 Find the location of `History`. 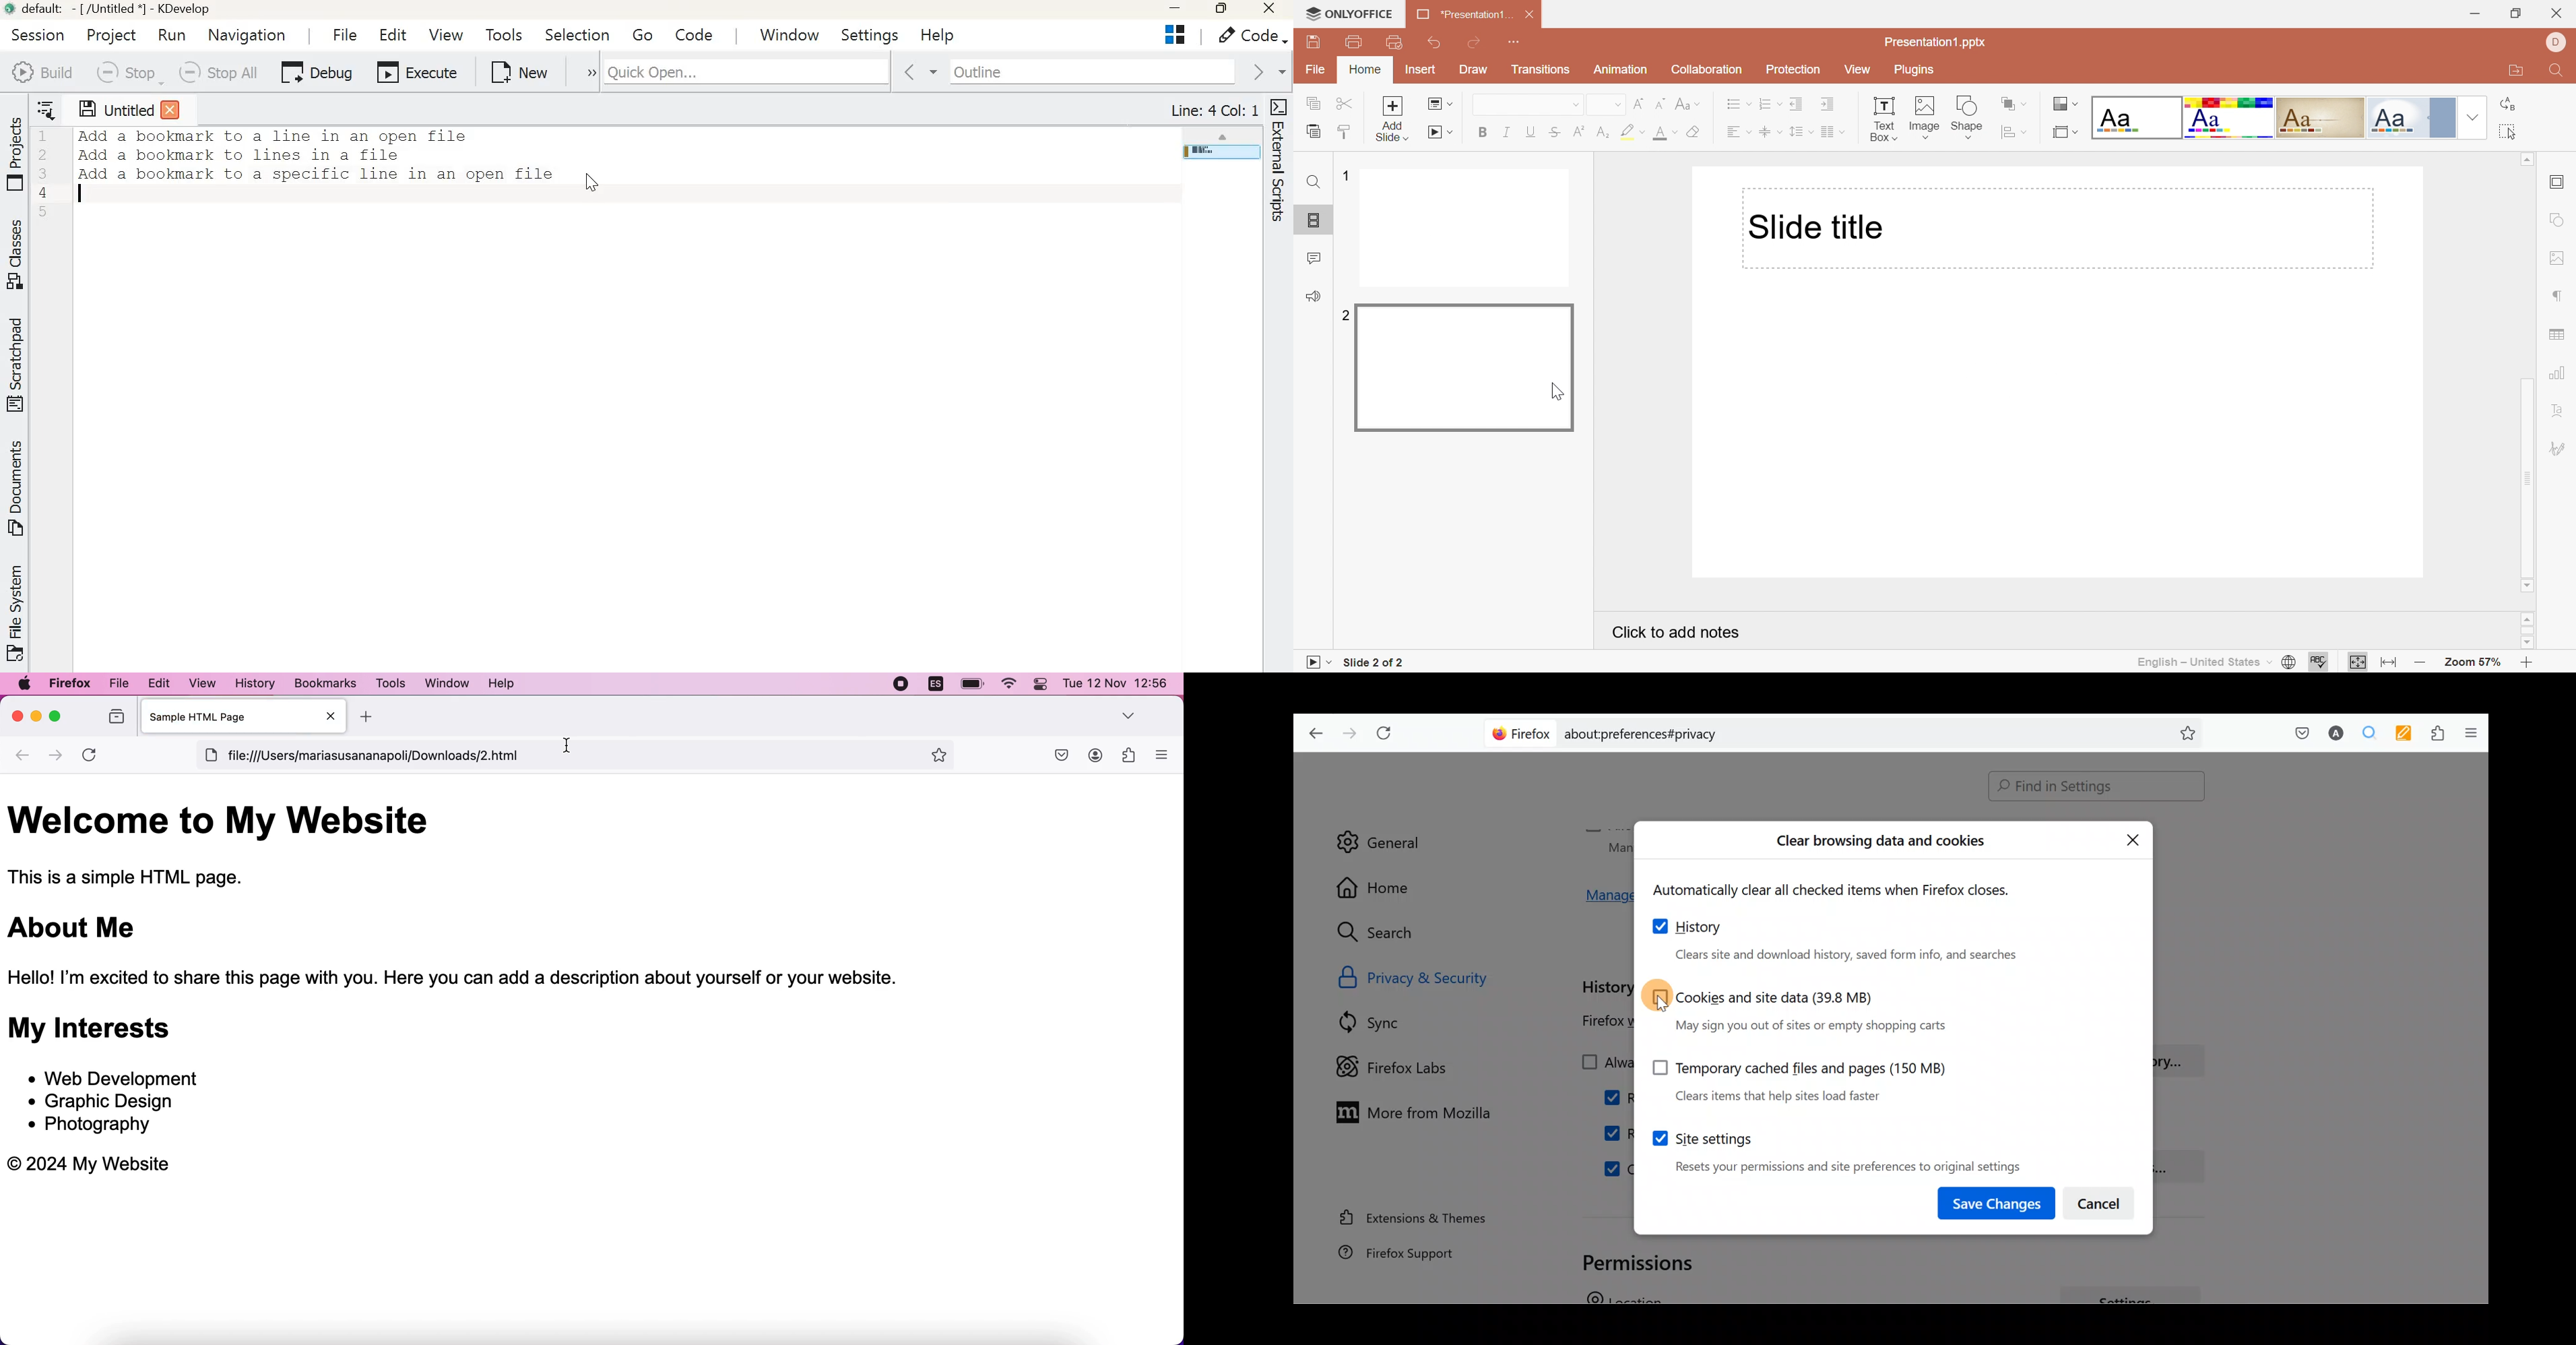

History is located at coordinates (1846, 940).